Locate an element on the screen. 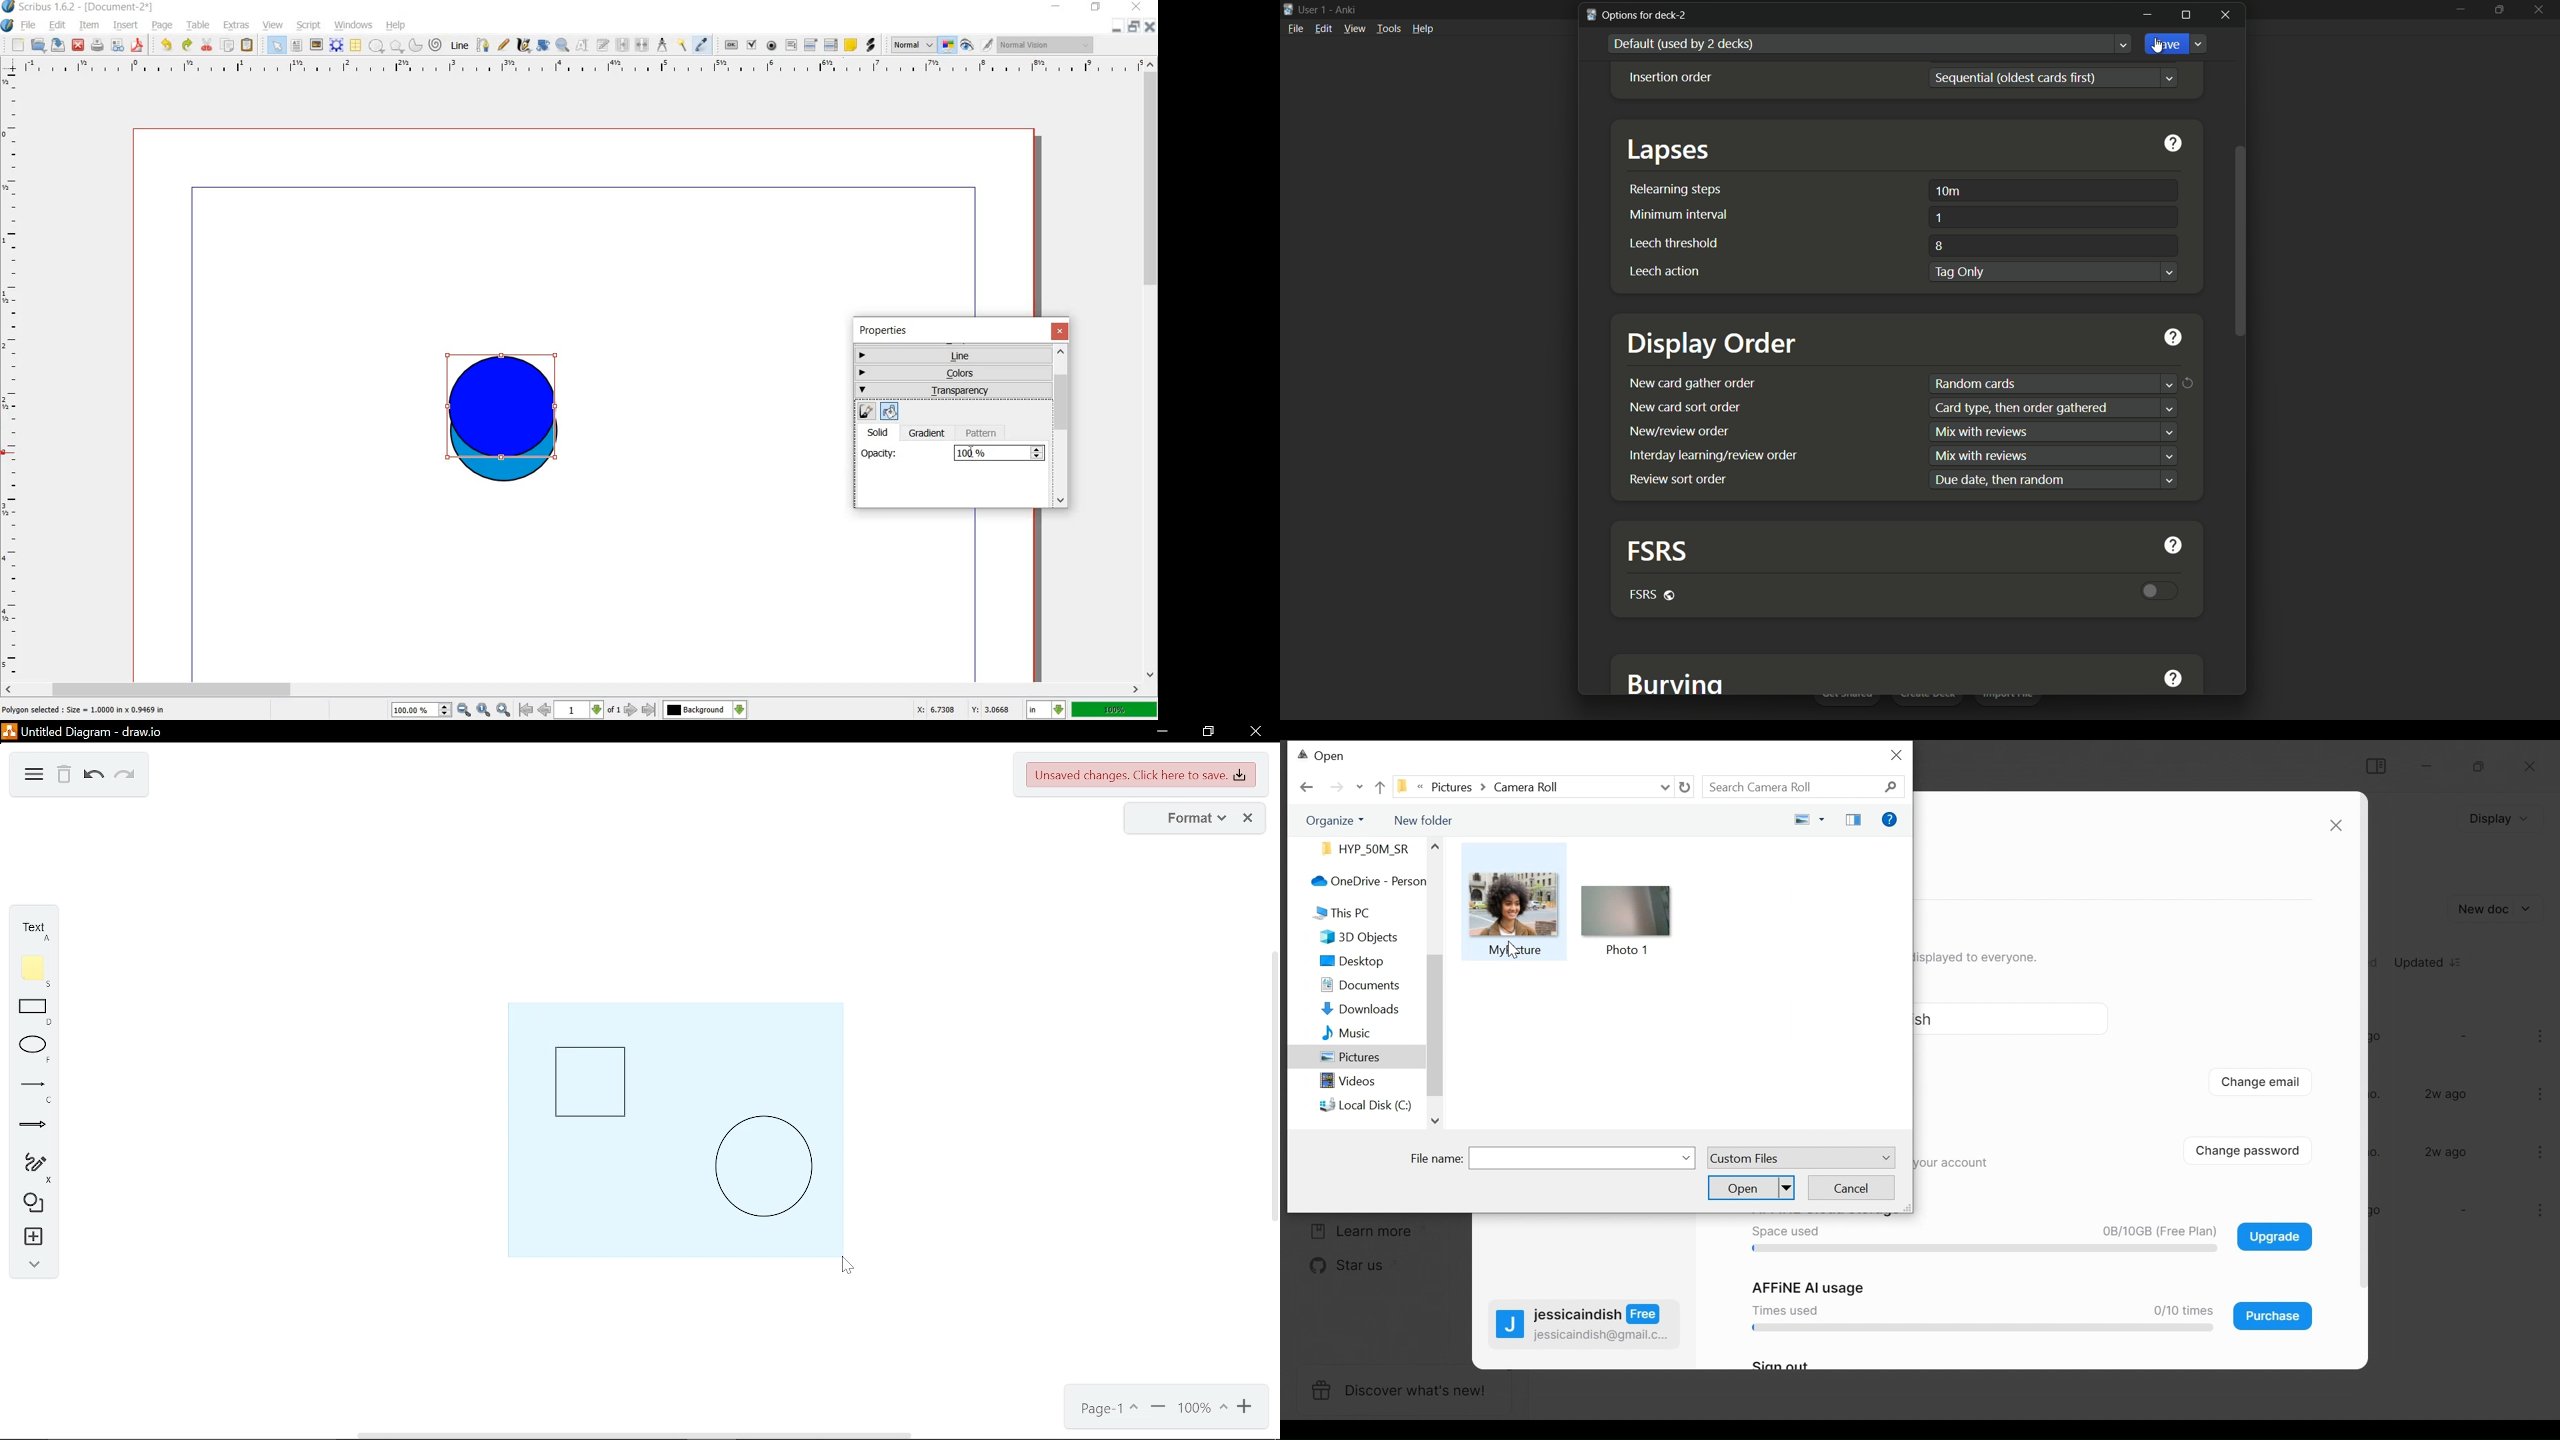 The image size is (2576, 1456). line is located at coordinates (952, 355).